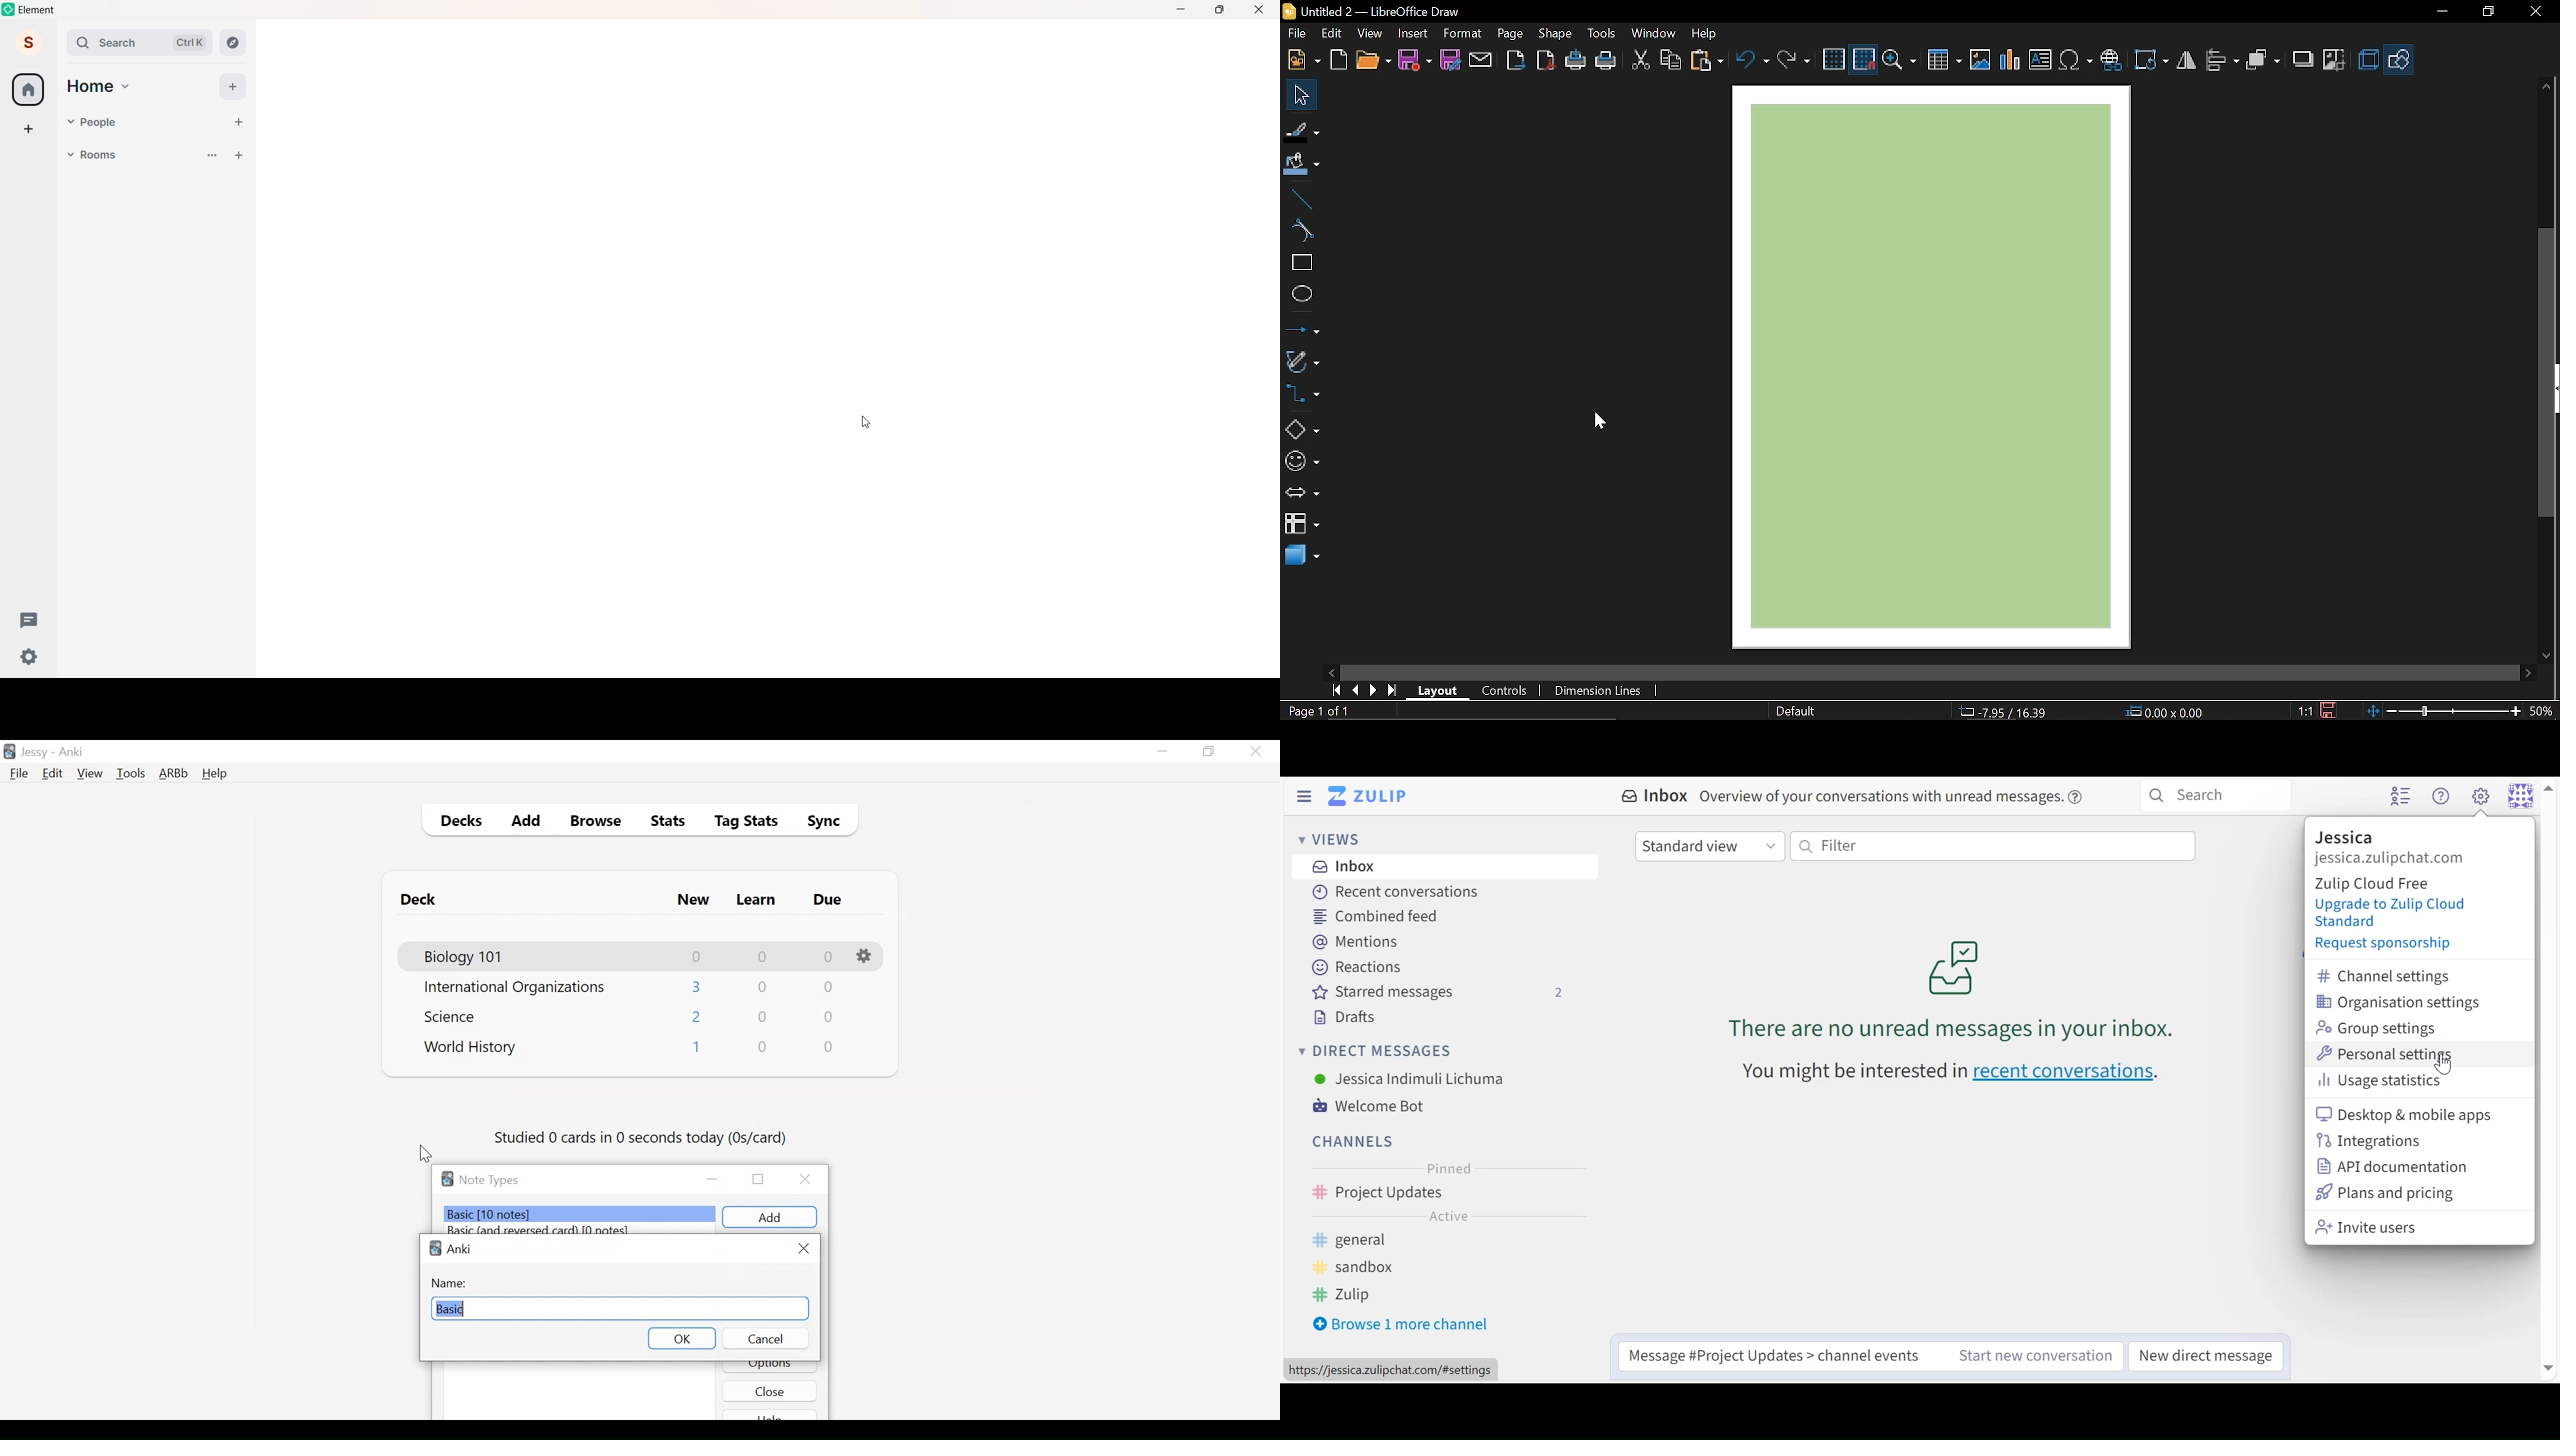 This screenshot has height=1456, width=2576. What do you see at coordinates (1300, 522) in the screenshot?
I see `Flowchart` at bounding box center [1300, 522].